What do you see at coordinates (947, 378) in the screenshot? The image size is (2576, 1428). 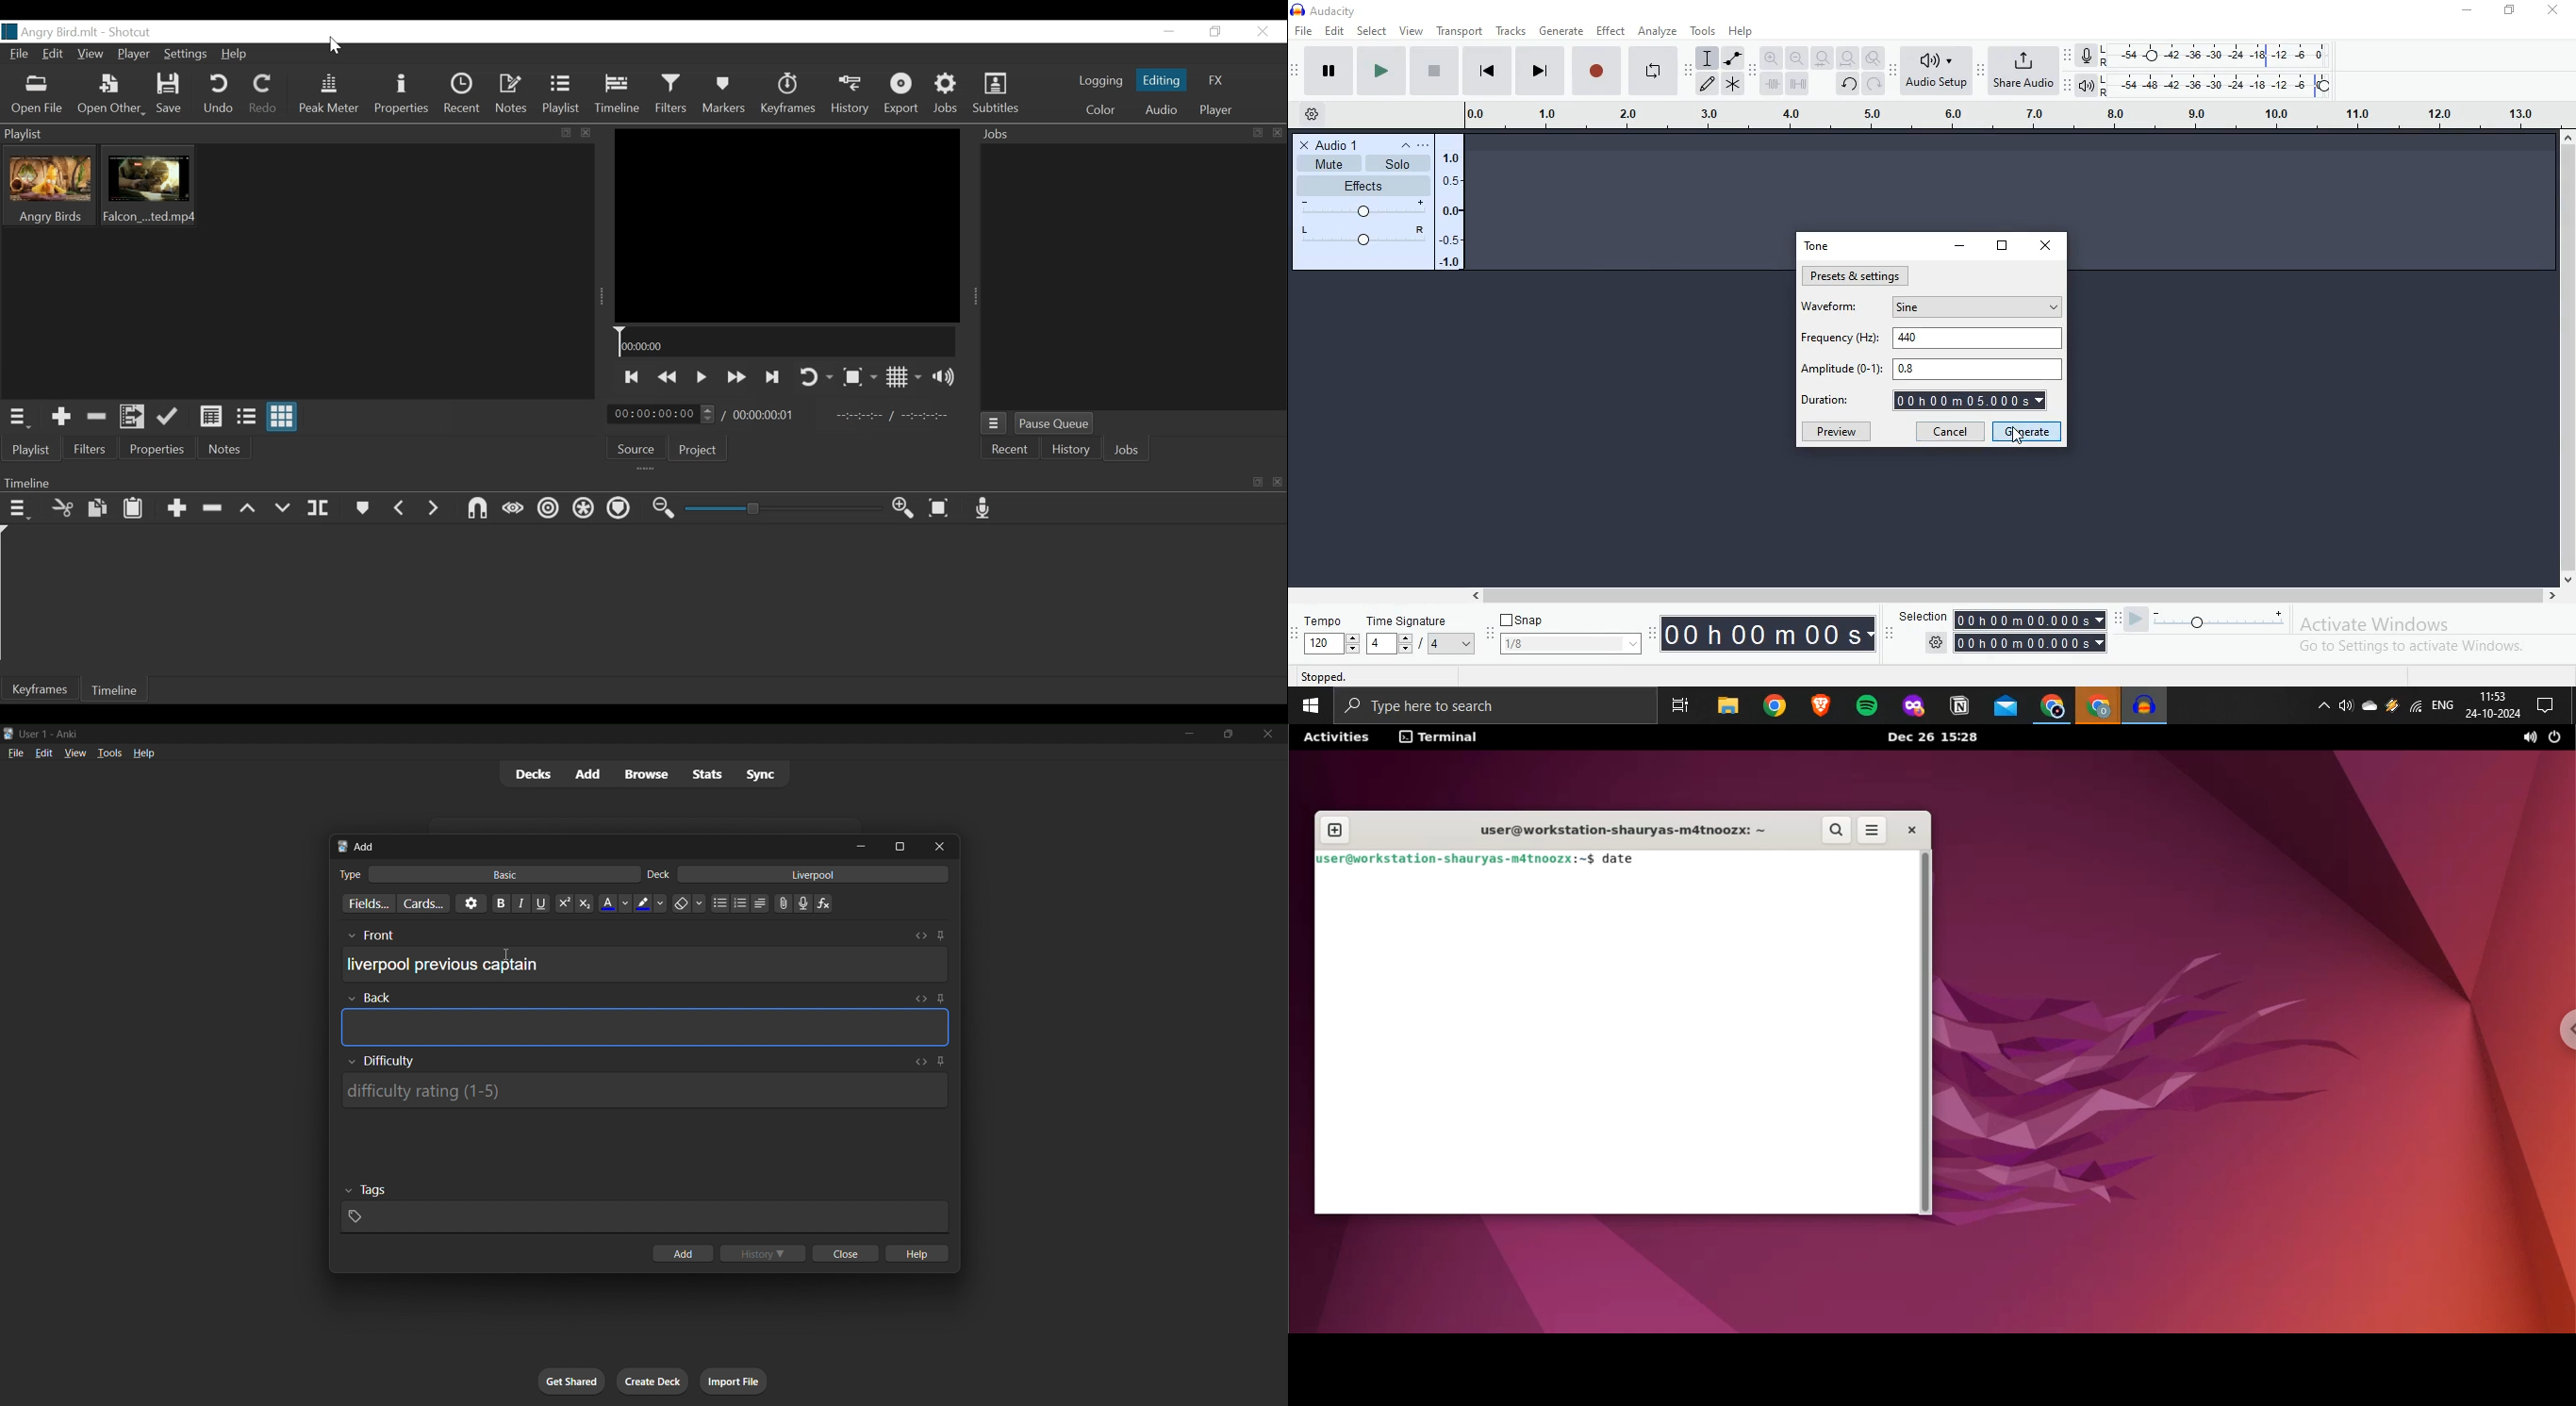 I see `Show volume control` at bounding box center [947, 378].